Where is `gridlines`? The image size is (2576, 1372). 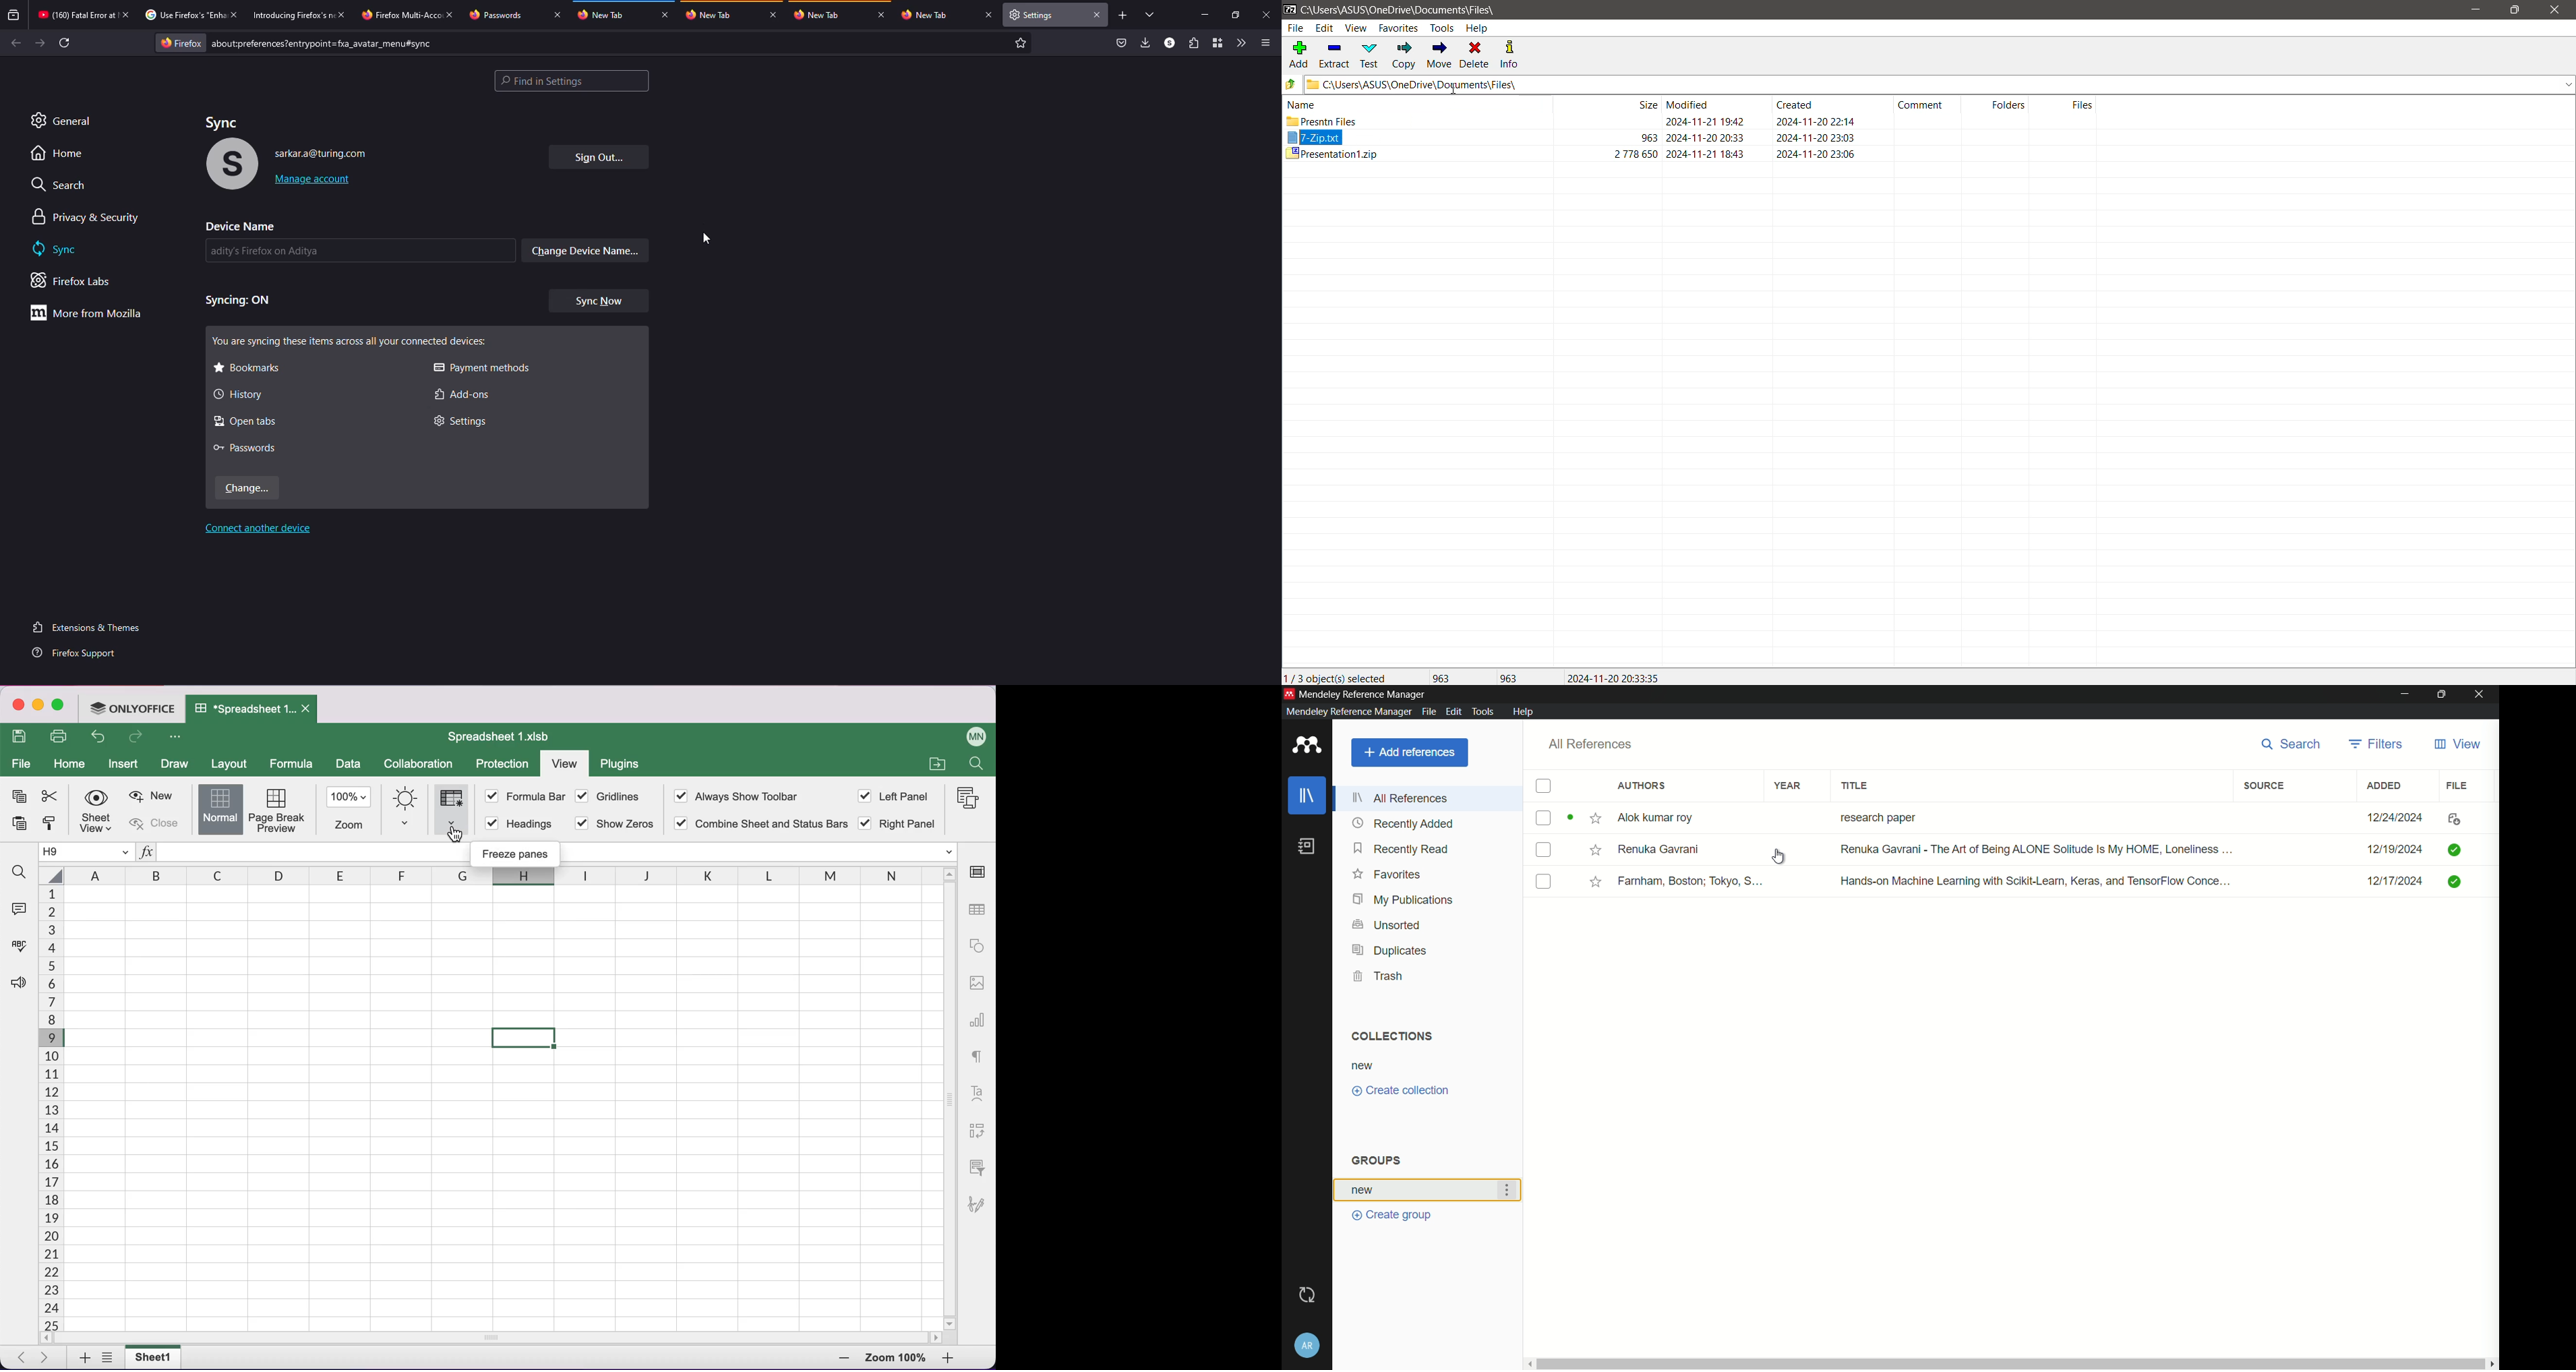
gridlines is located at coordinates (616, 798).